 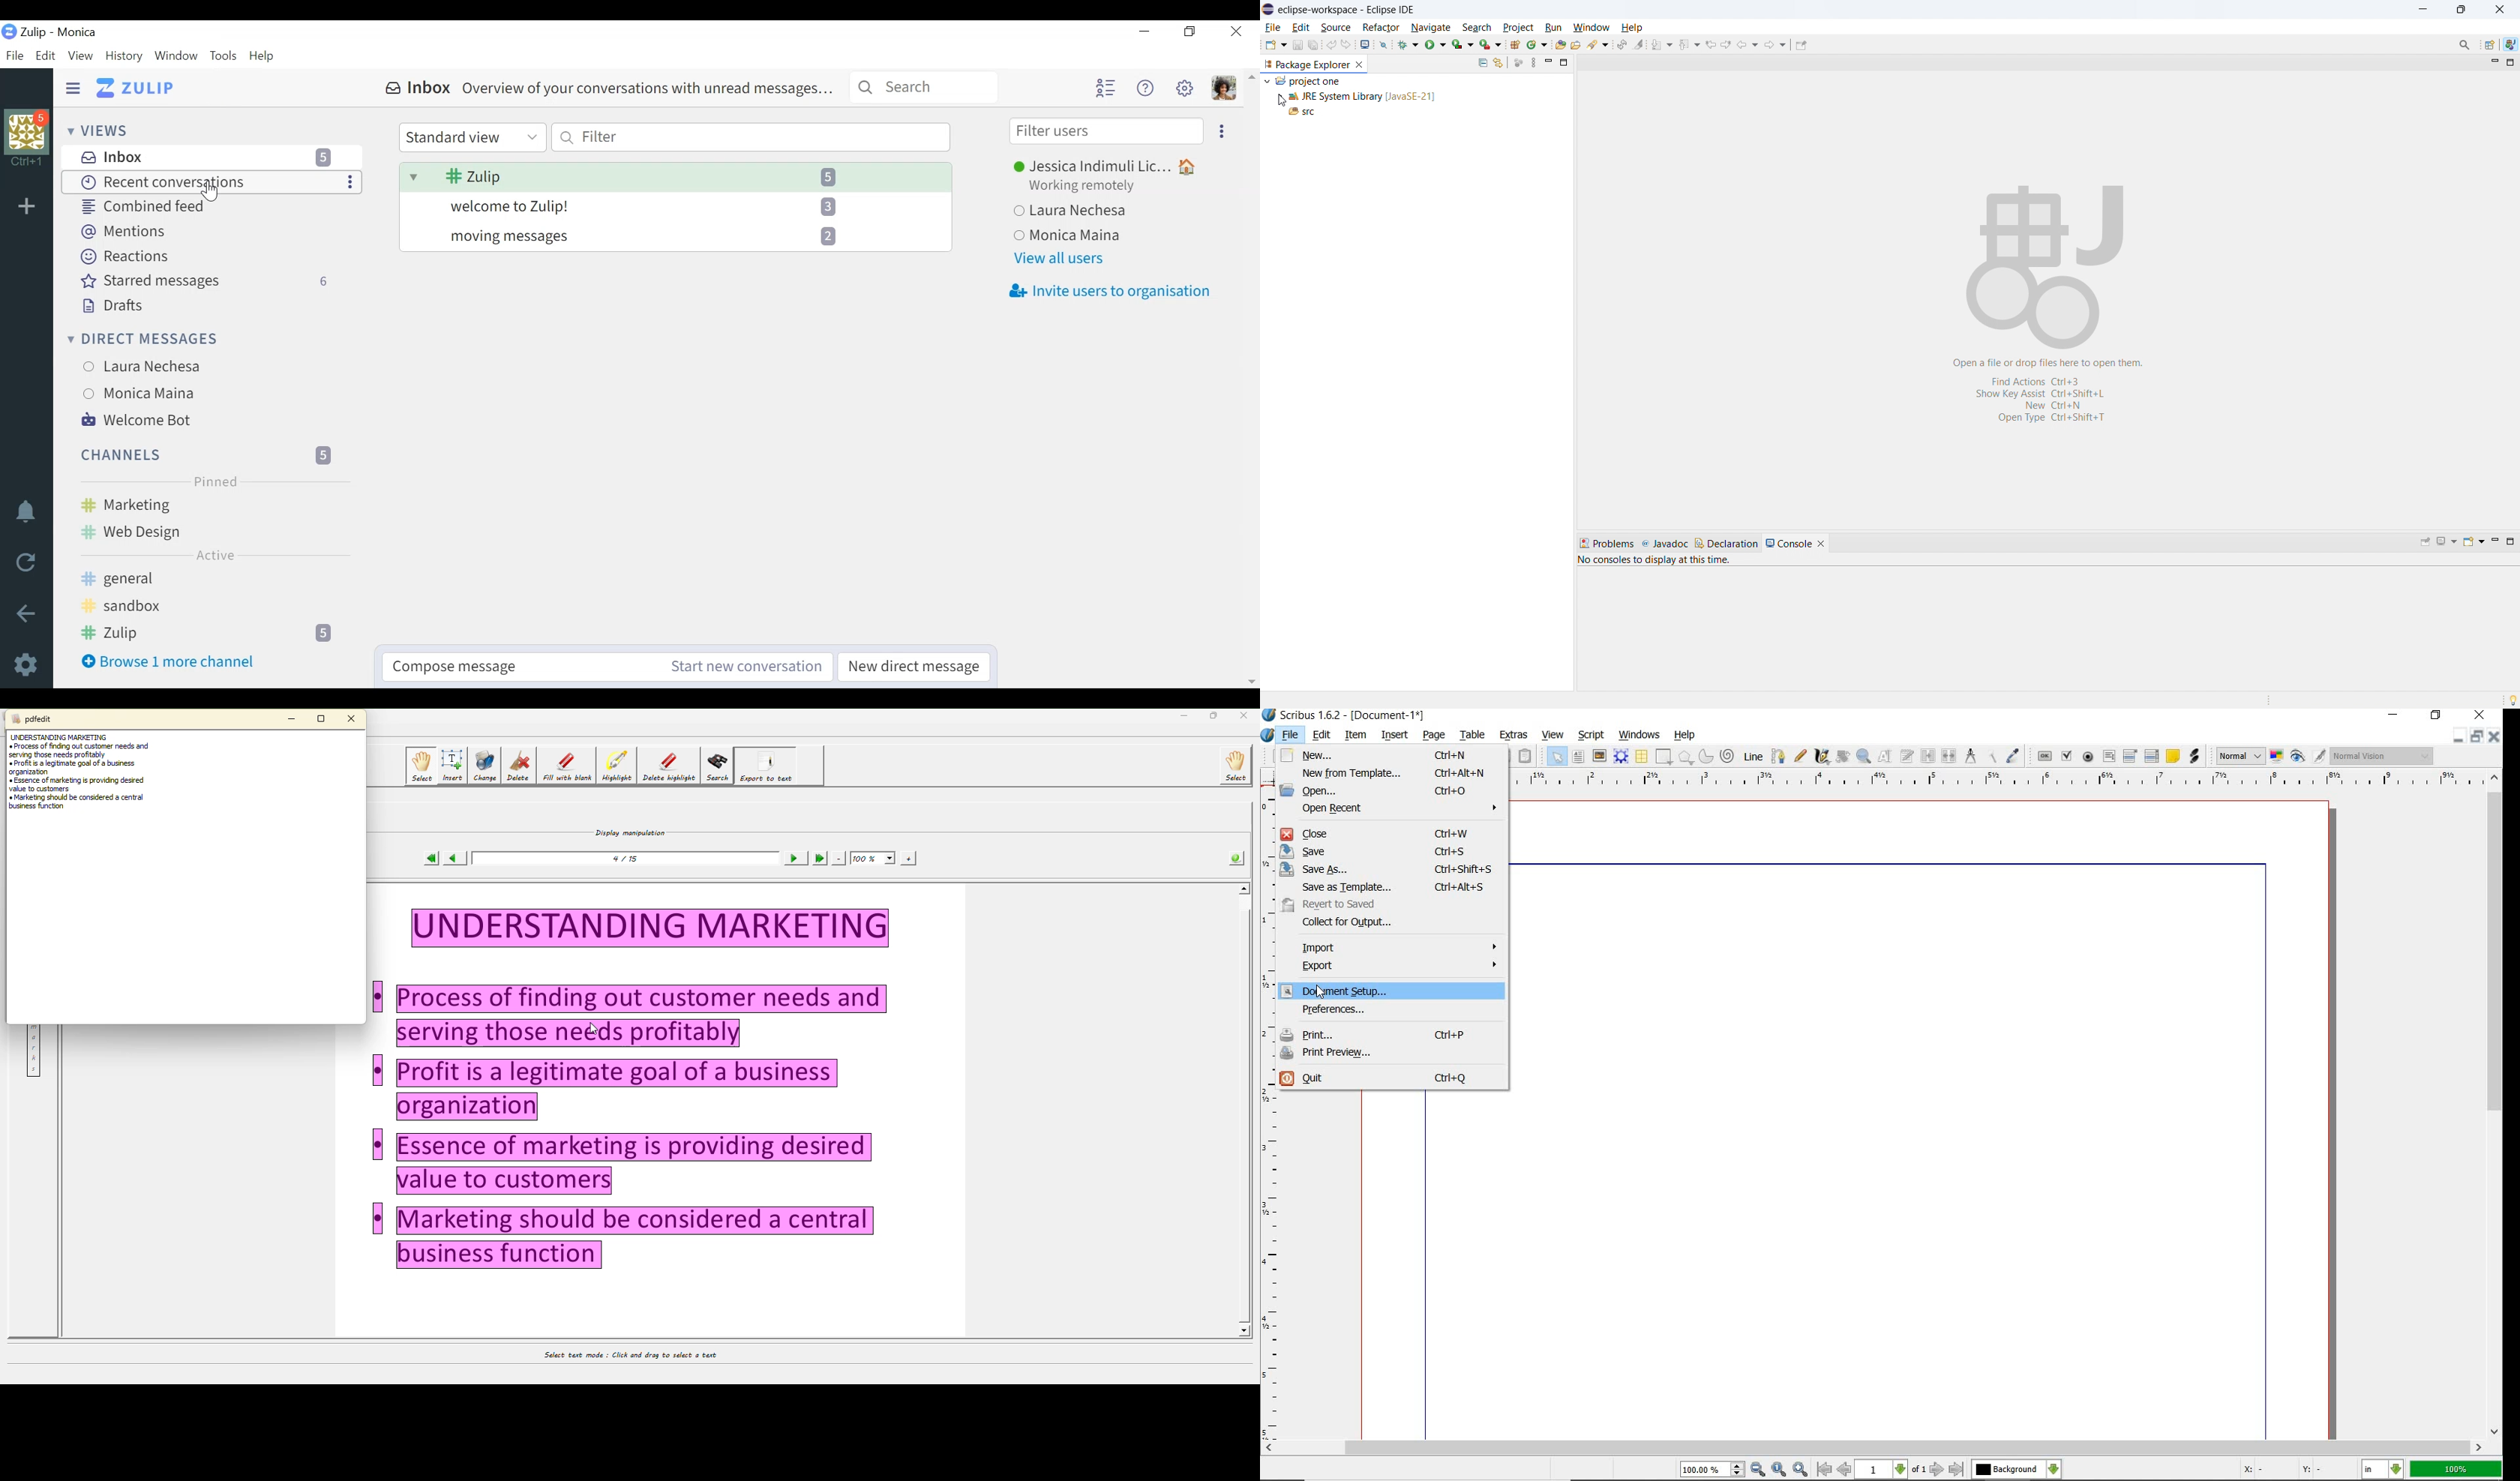 I want to click on image frame, so click(x=1600, y=755).